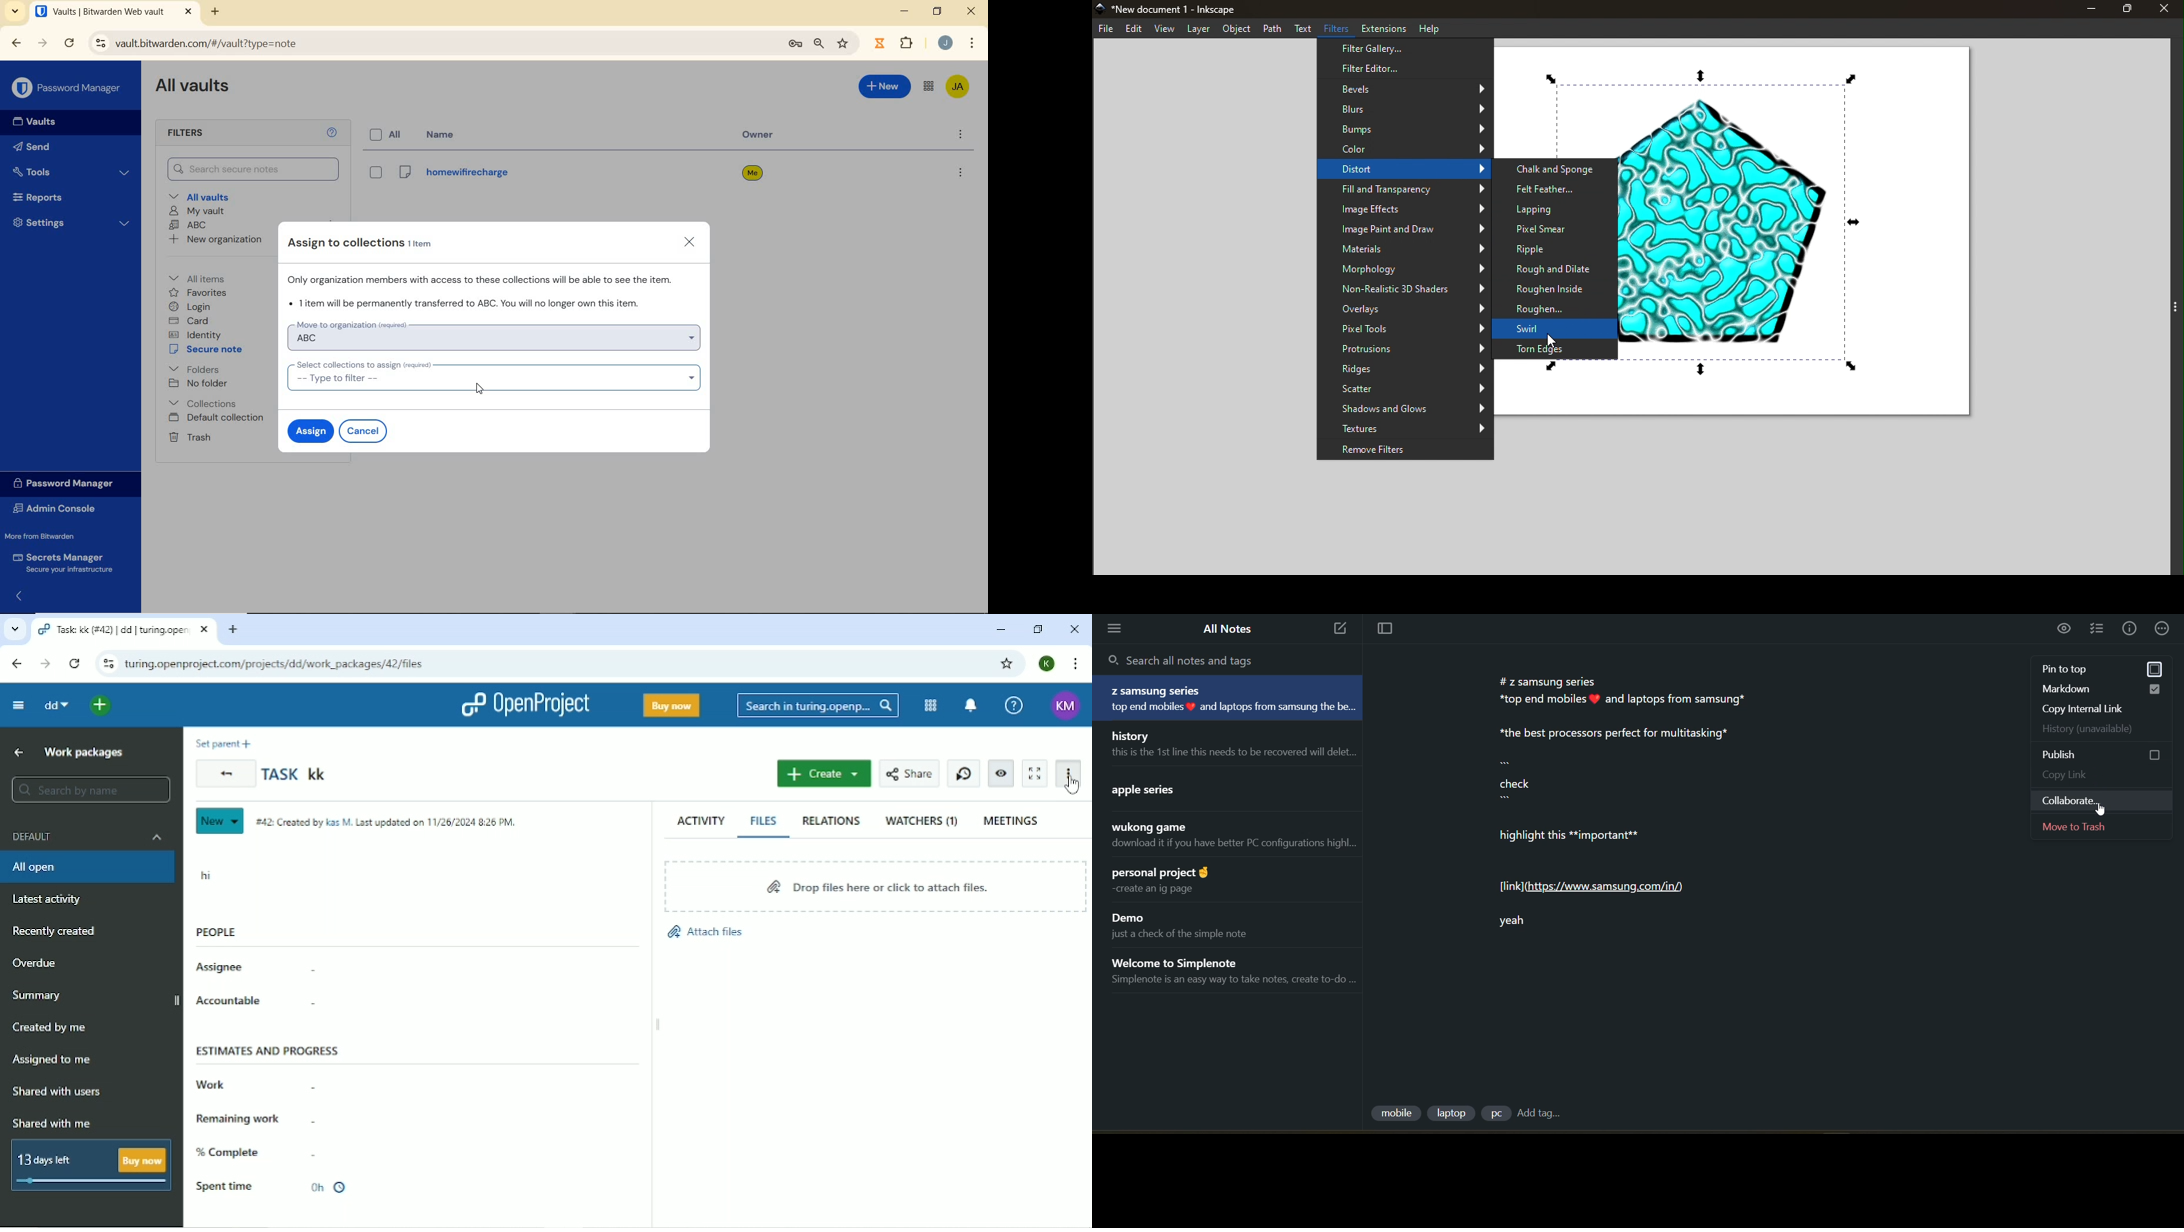 The height and width of the screenshot is (1232, 2184). I want to click on New organization, so click(216, 239).